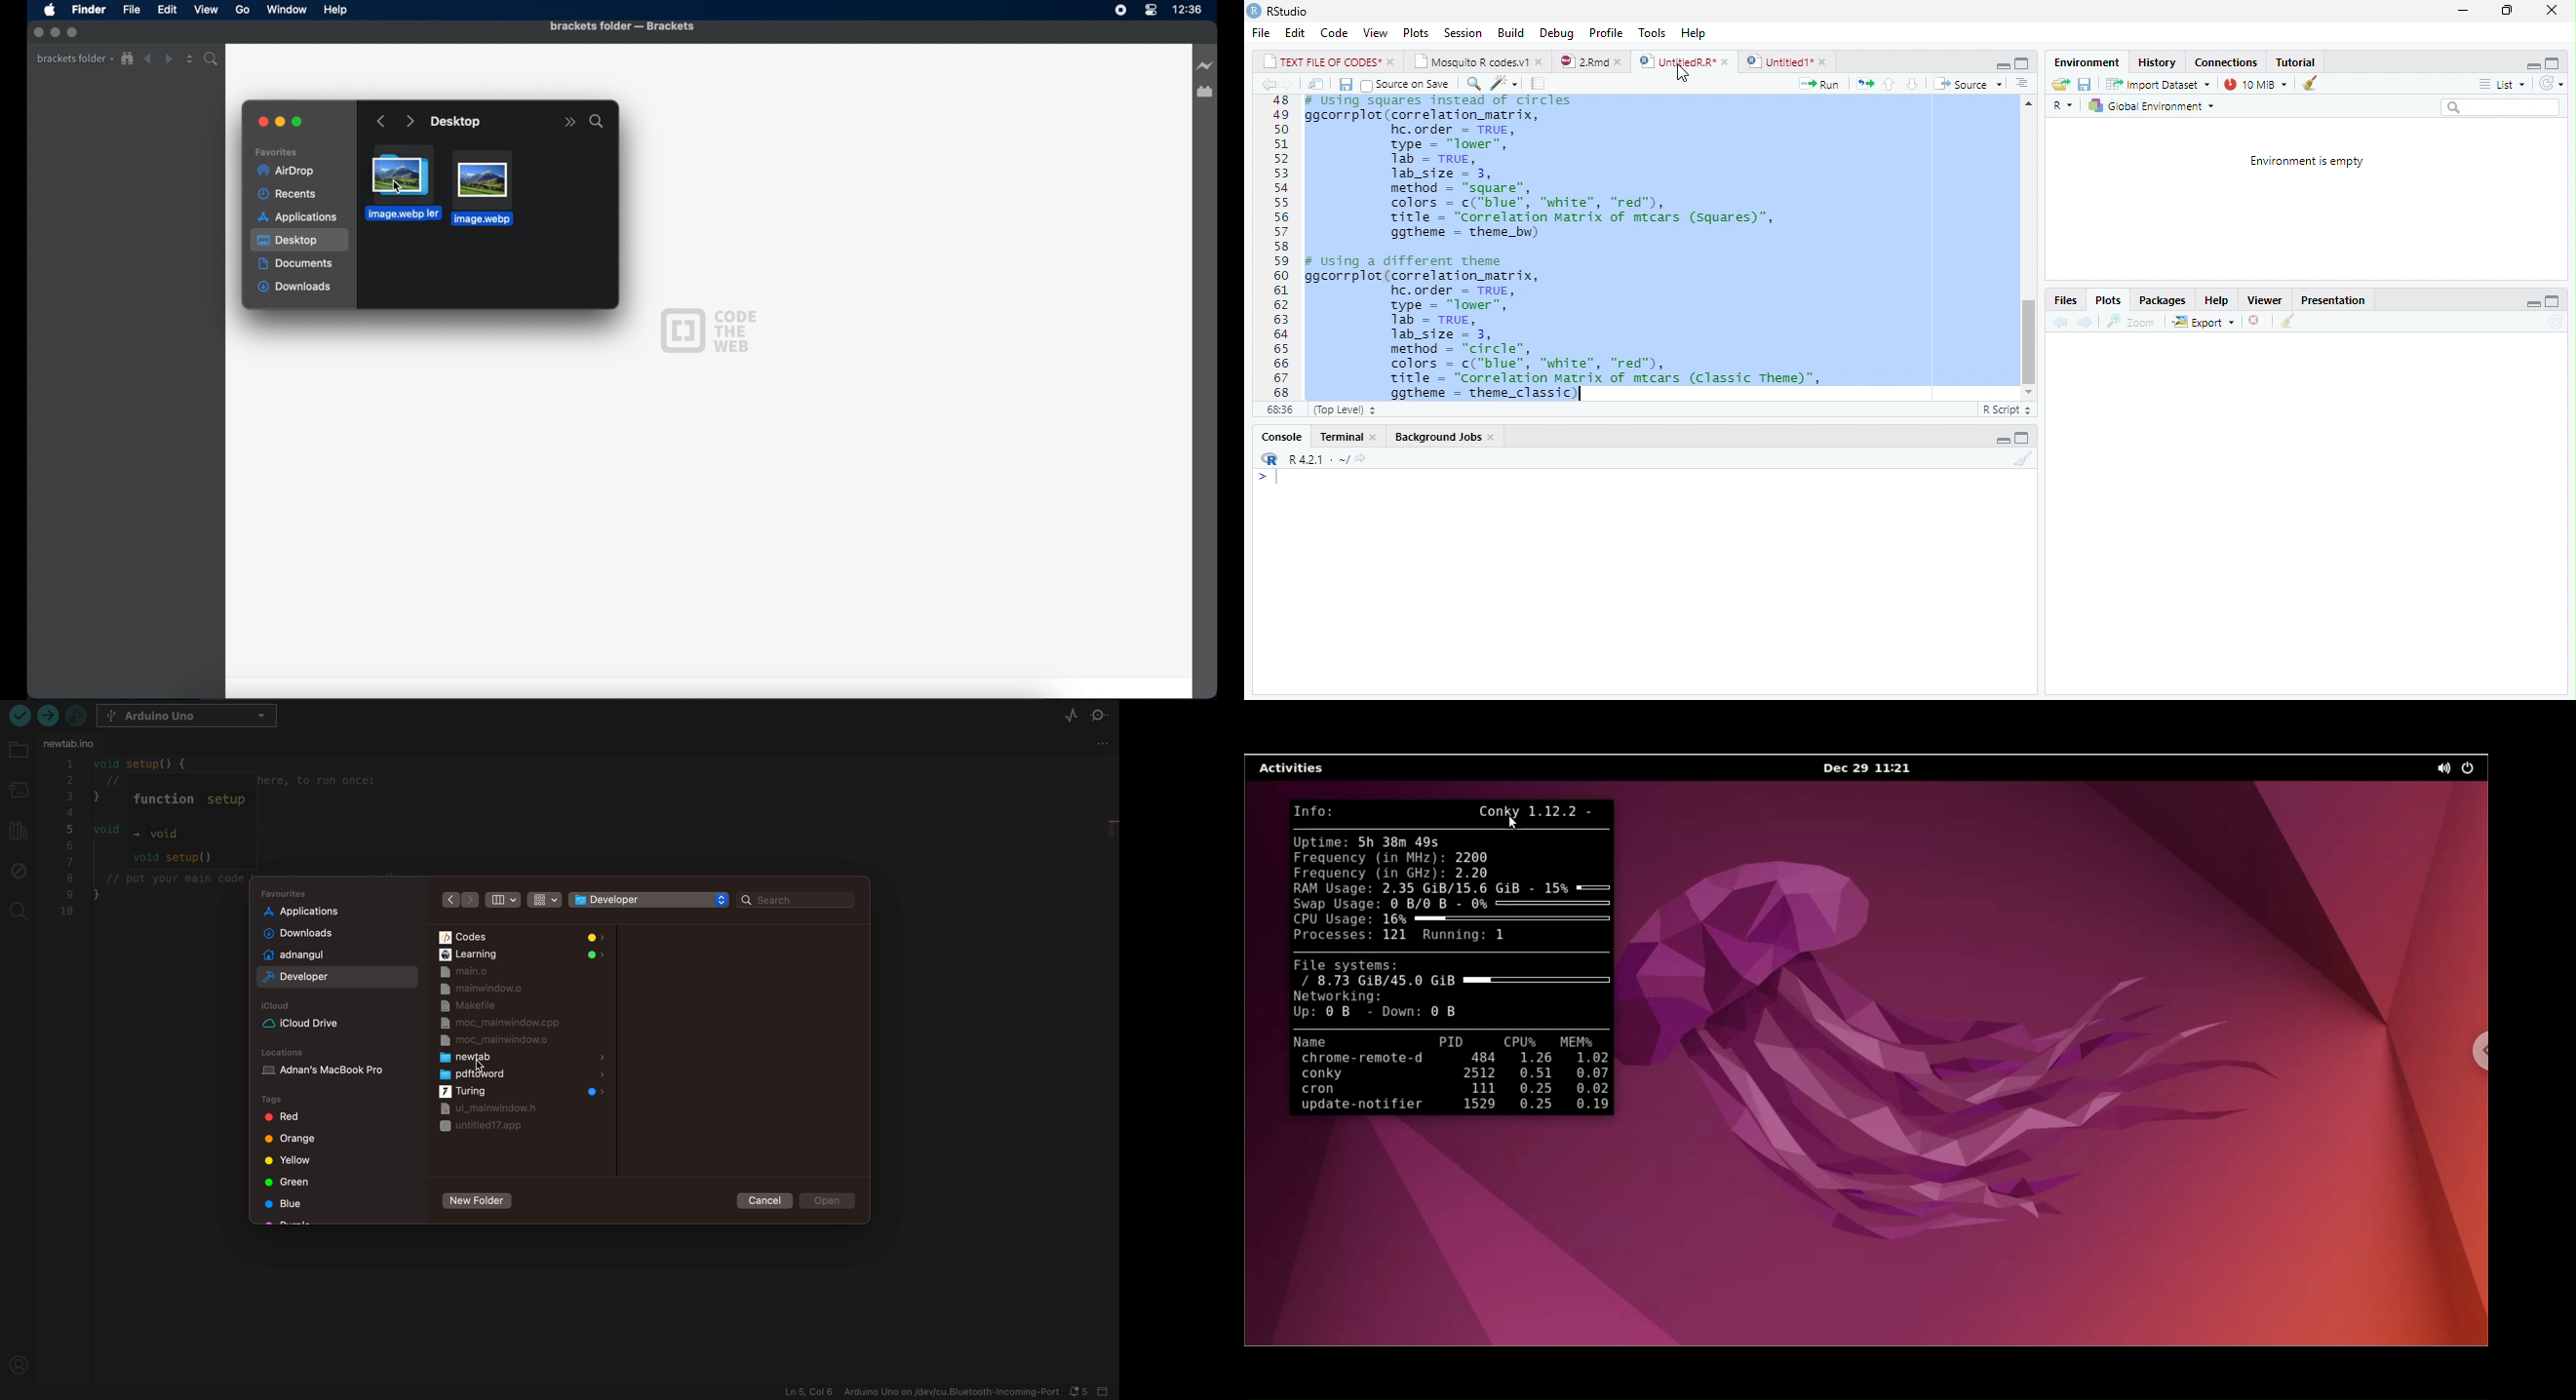 The height and width of the screenshot is (1400, 2576). I want to click on R, so click(2061, 104).